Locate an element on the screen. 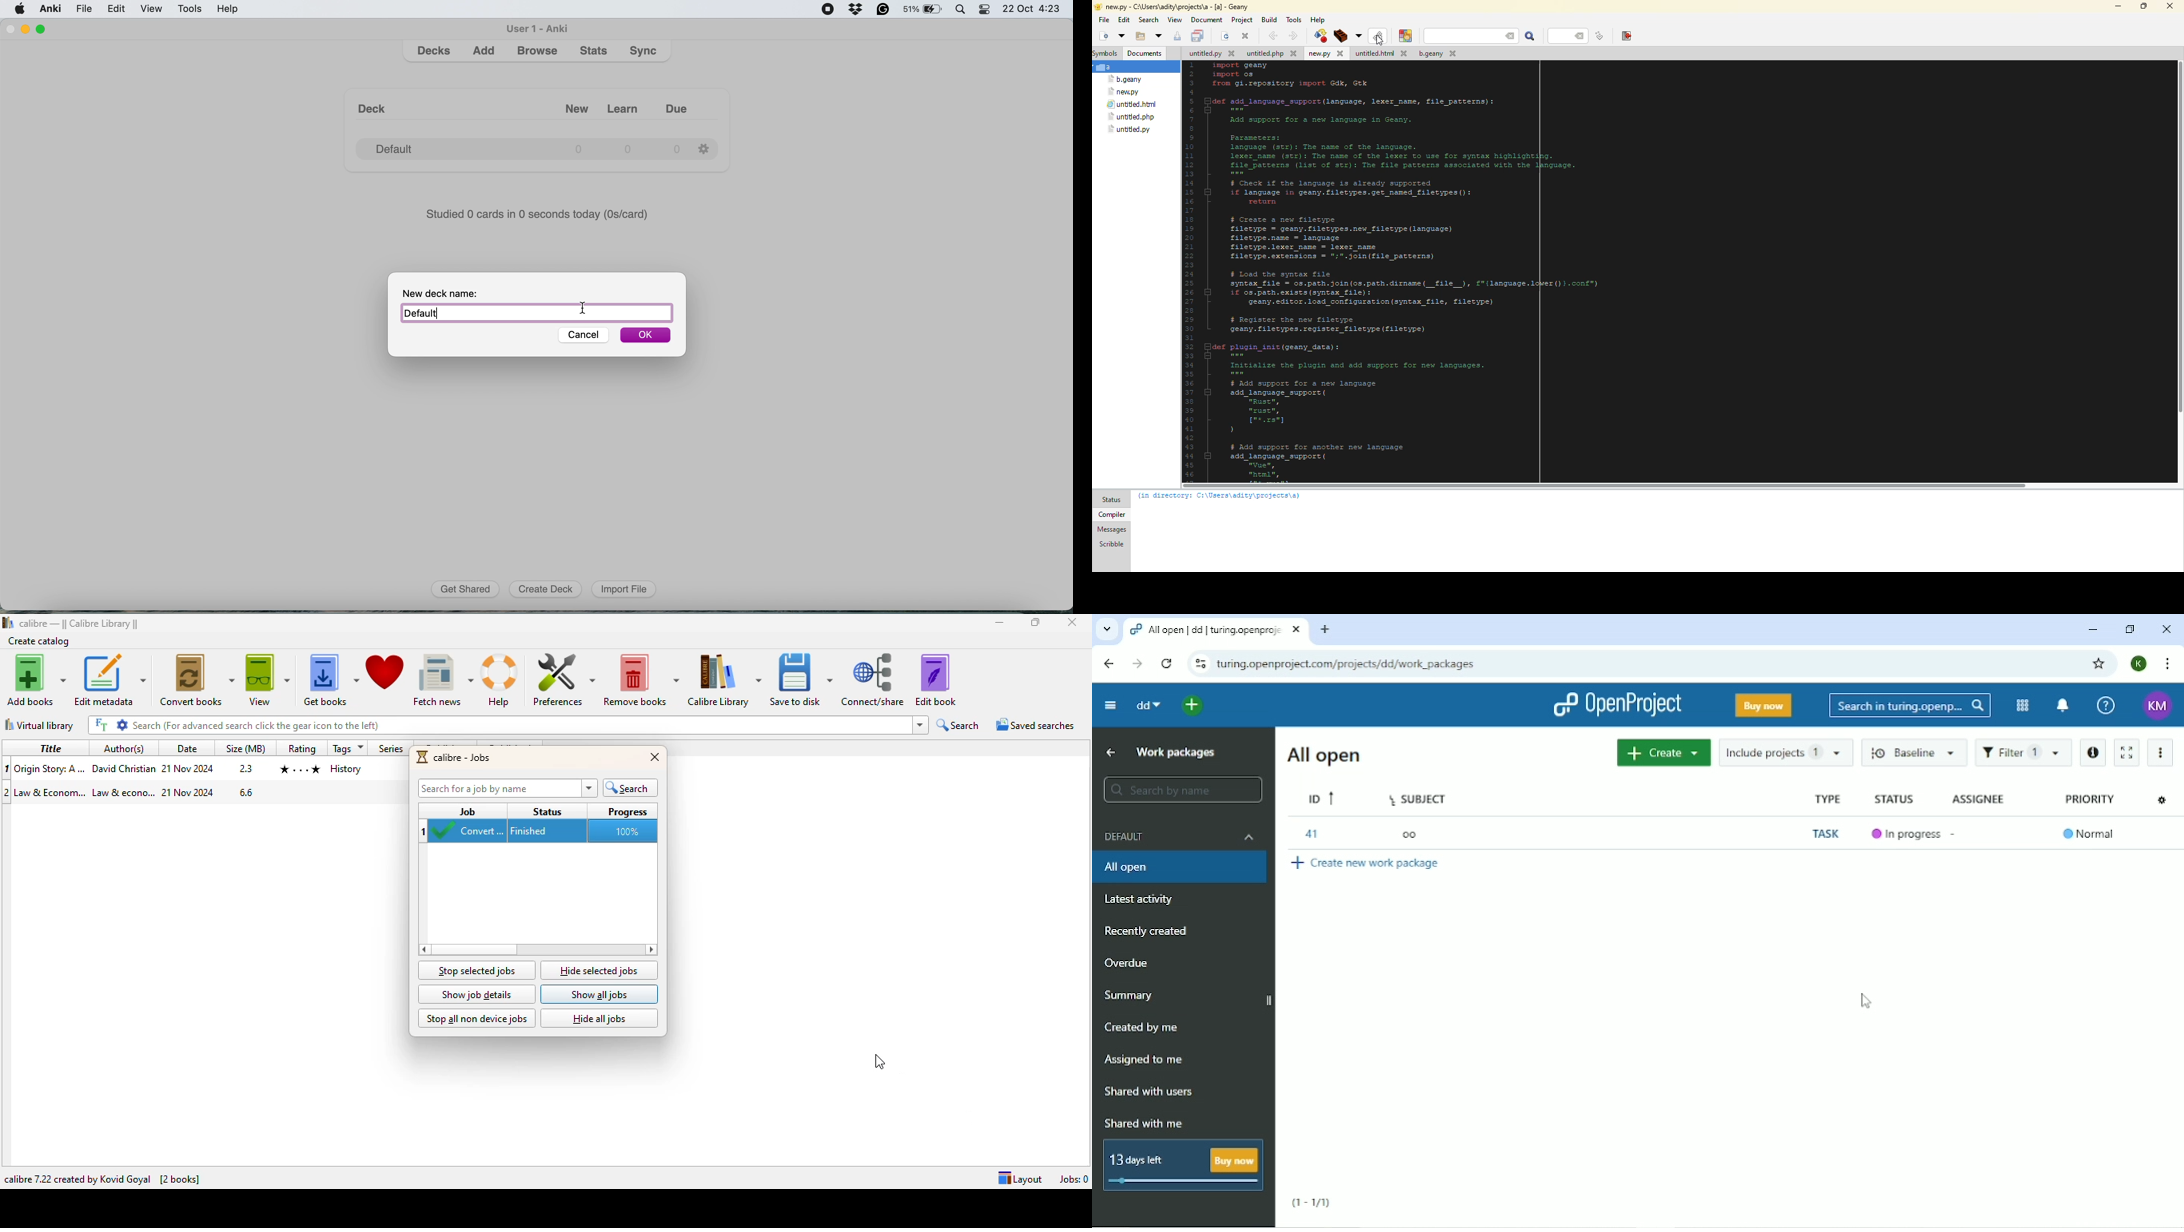 This screenshot has width=2184, height=1232. search is located at coordinates (1531, 36).